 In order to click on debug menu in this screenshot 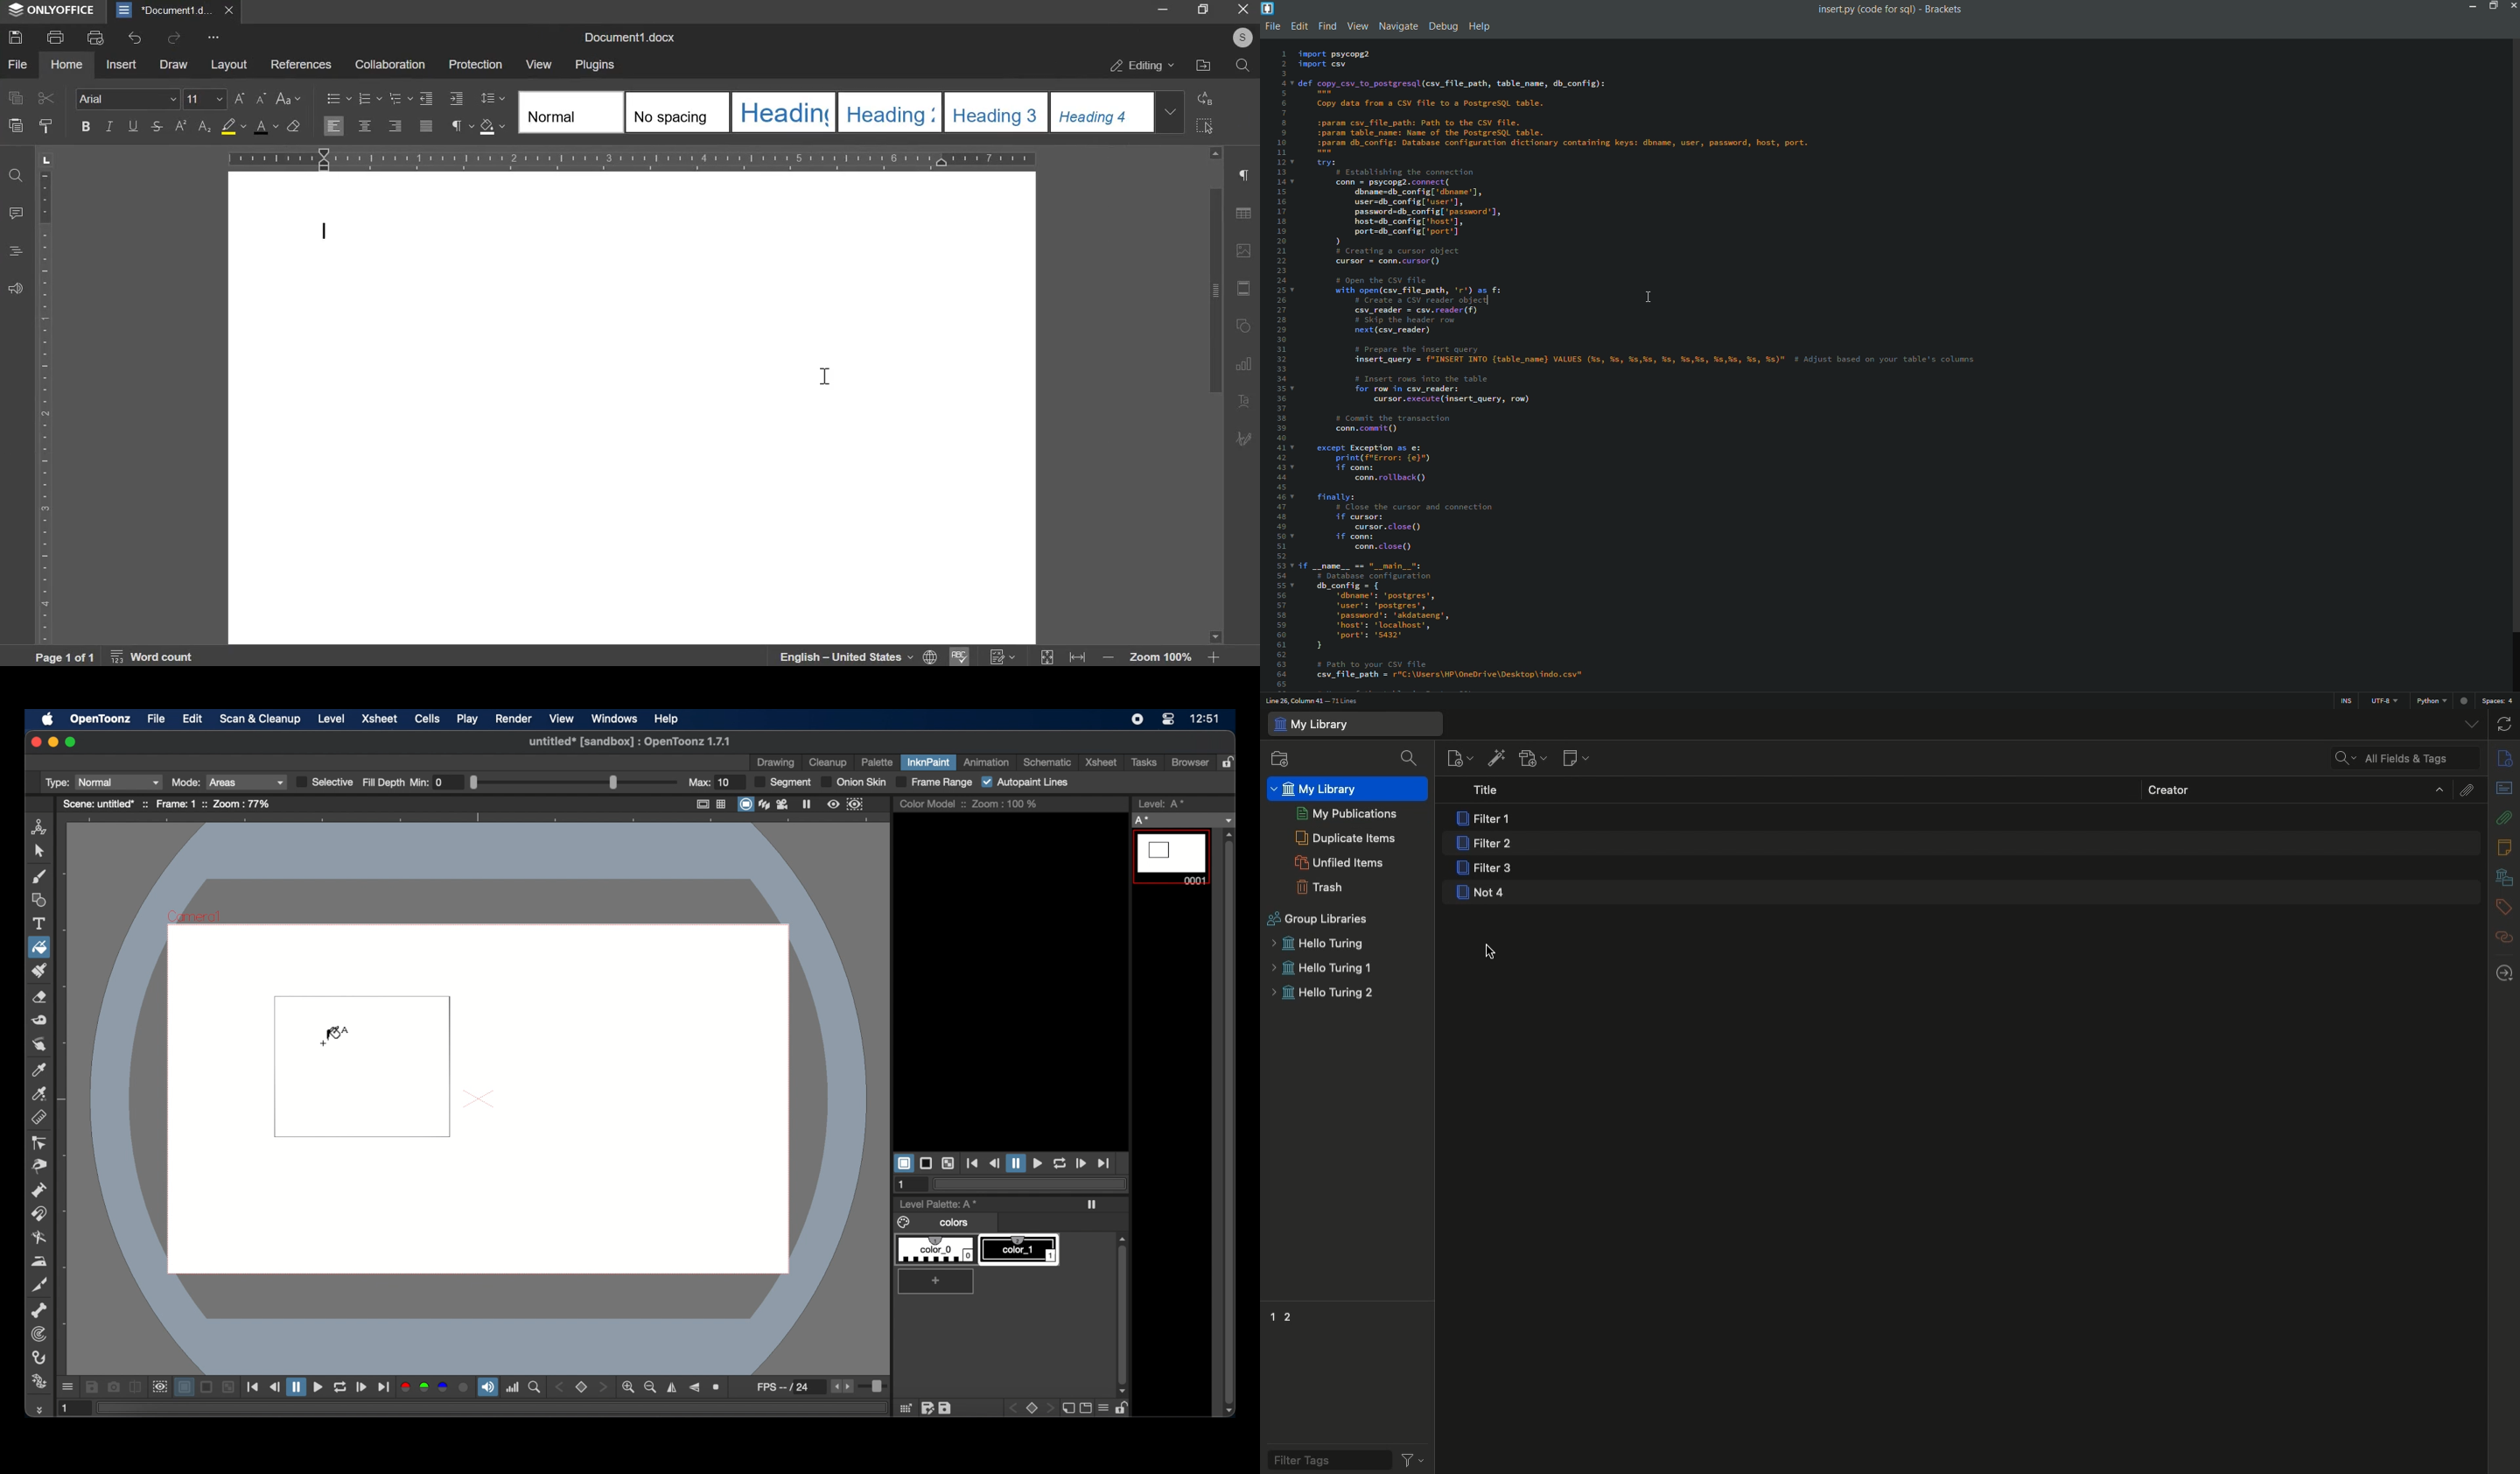, I will do `click(1442, 26)`.